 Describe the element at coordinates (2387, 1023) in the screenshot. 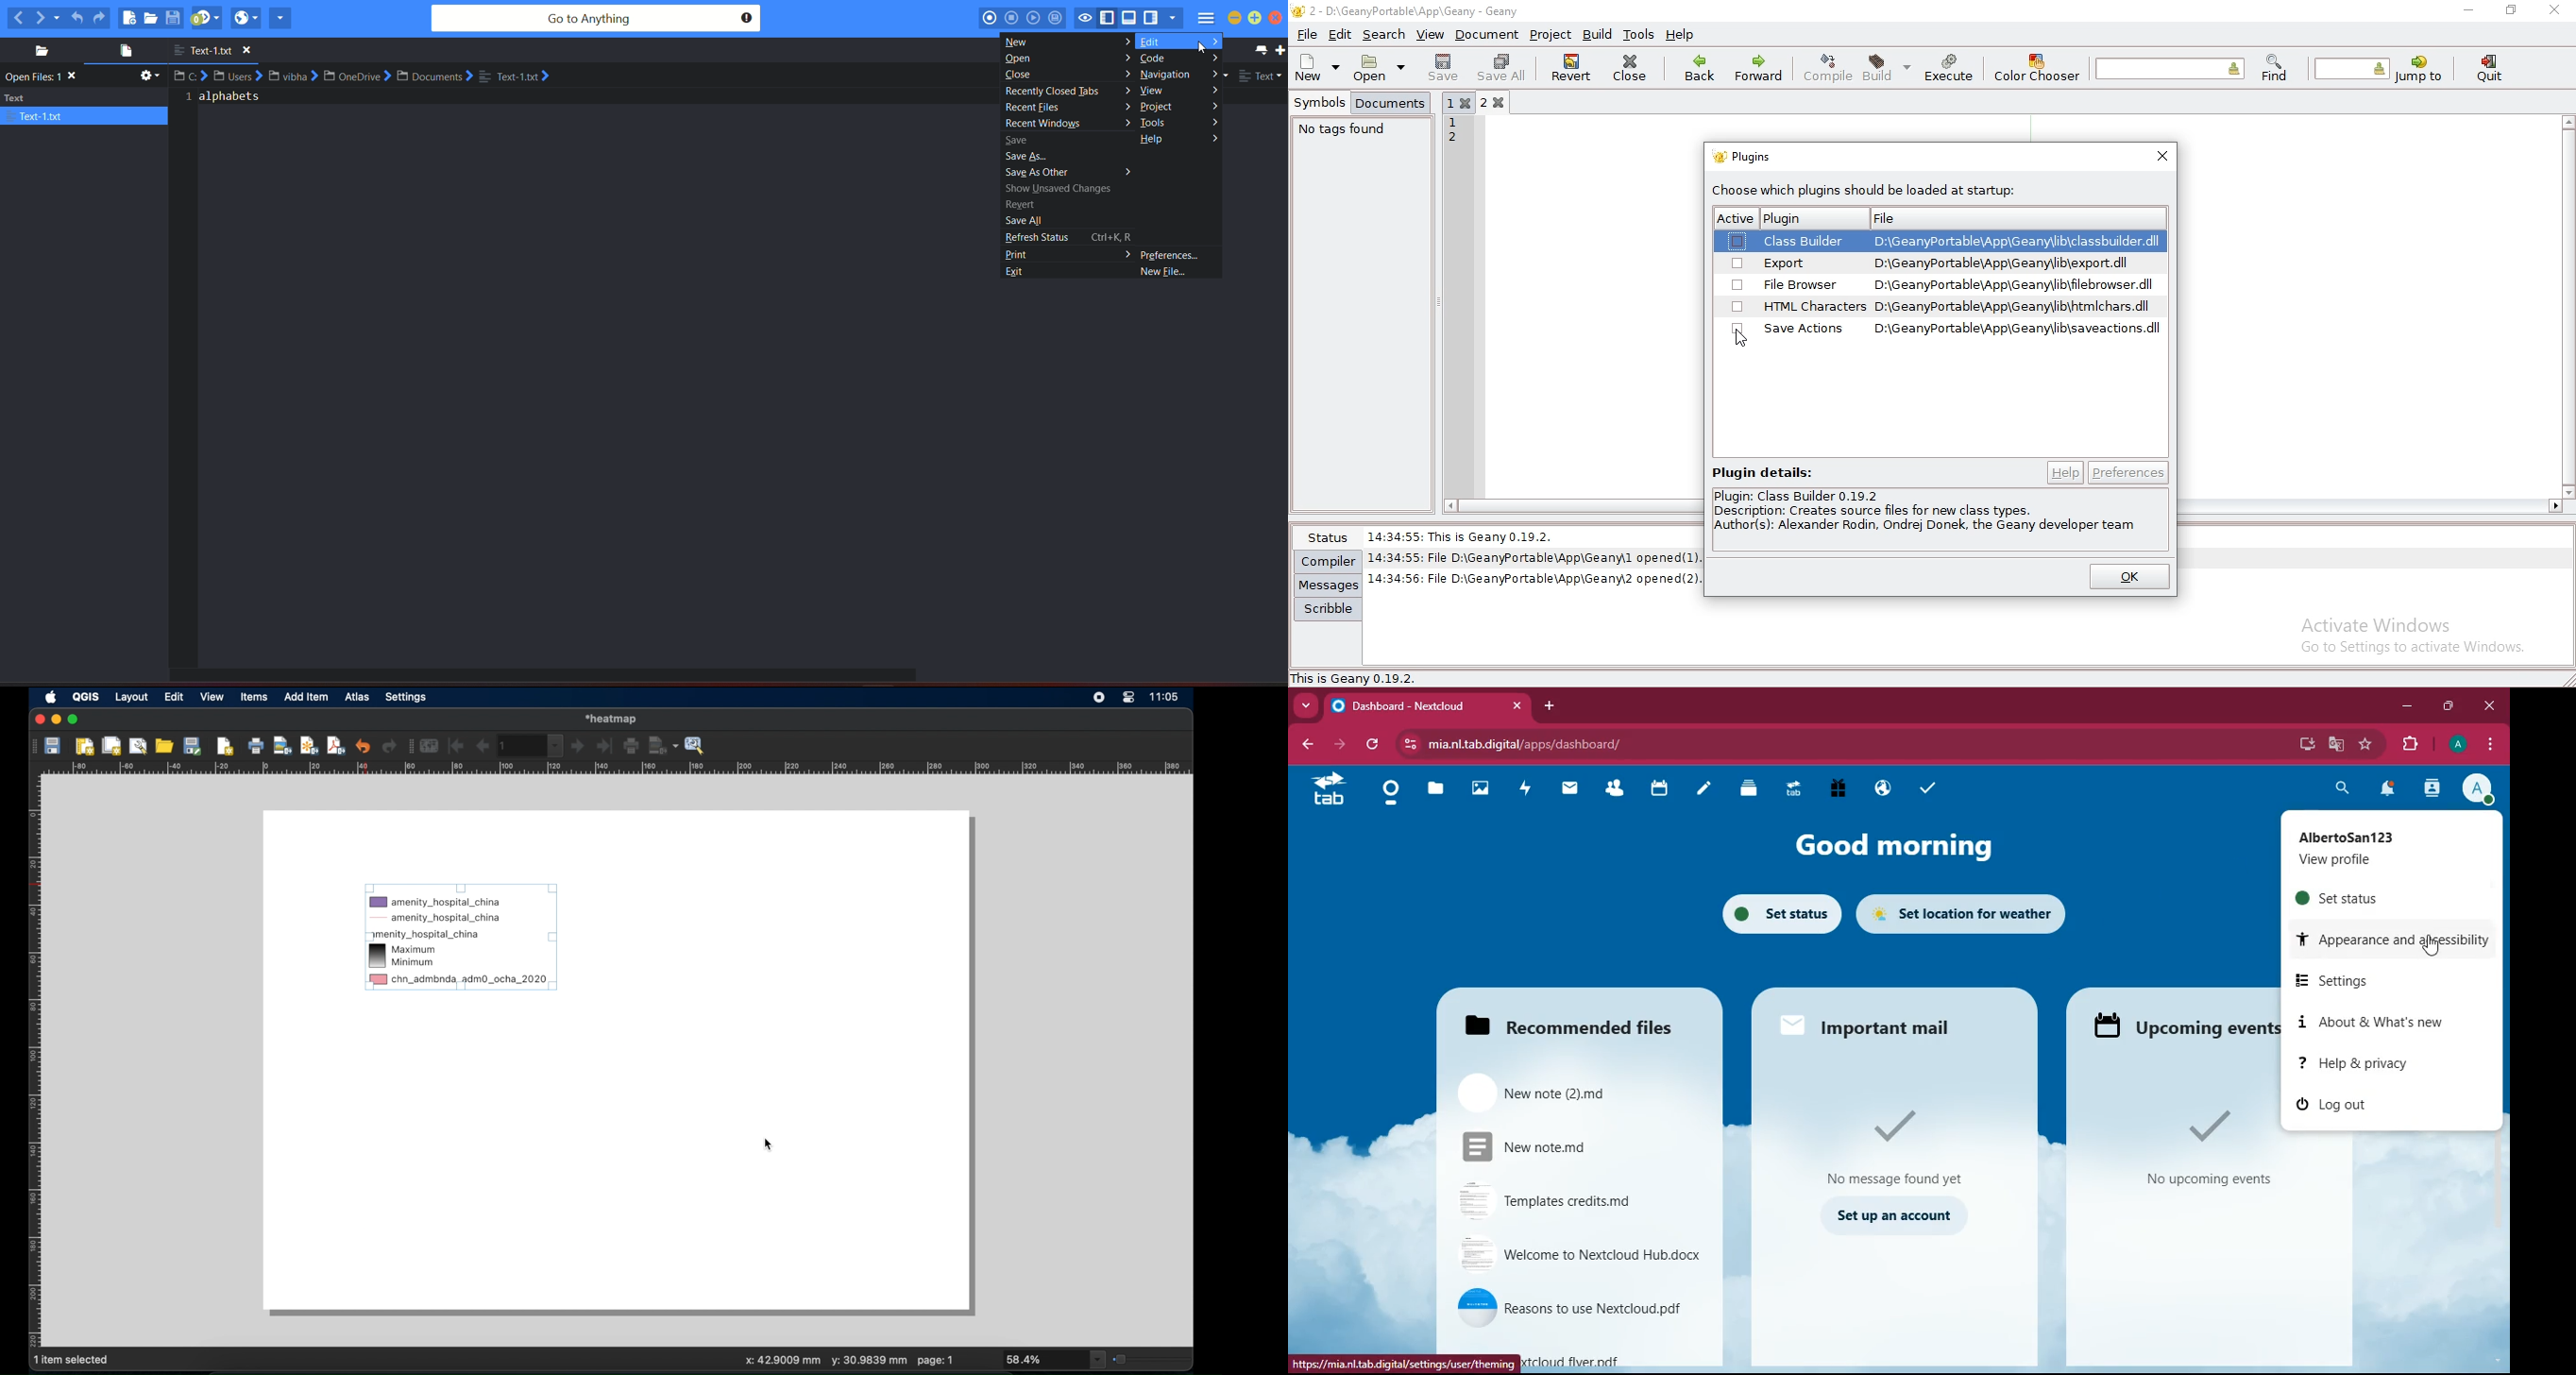

I see `about` at that location.